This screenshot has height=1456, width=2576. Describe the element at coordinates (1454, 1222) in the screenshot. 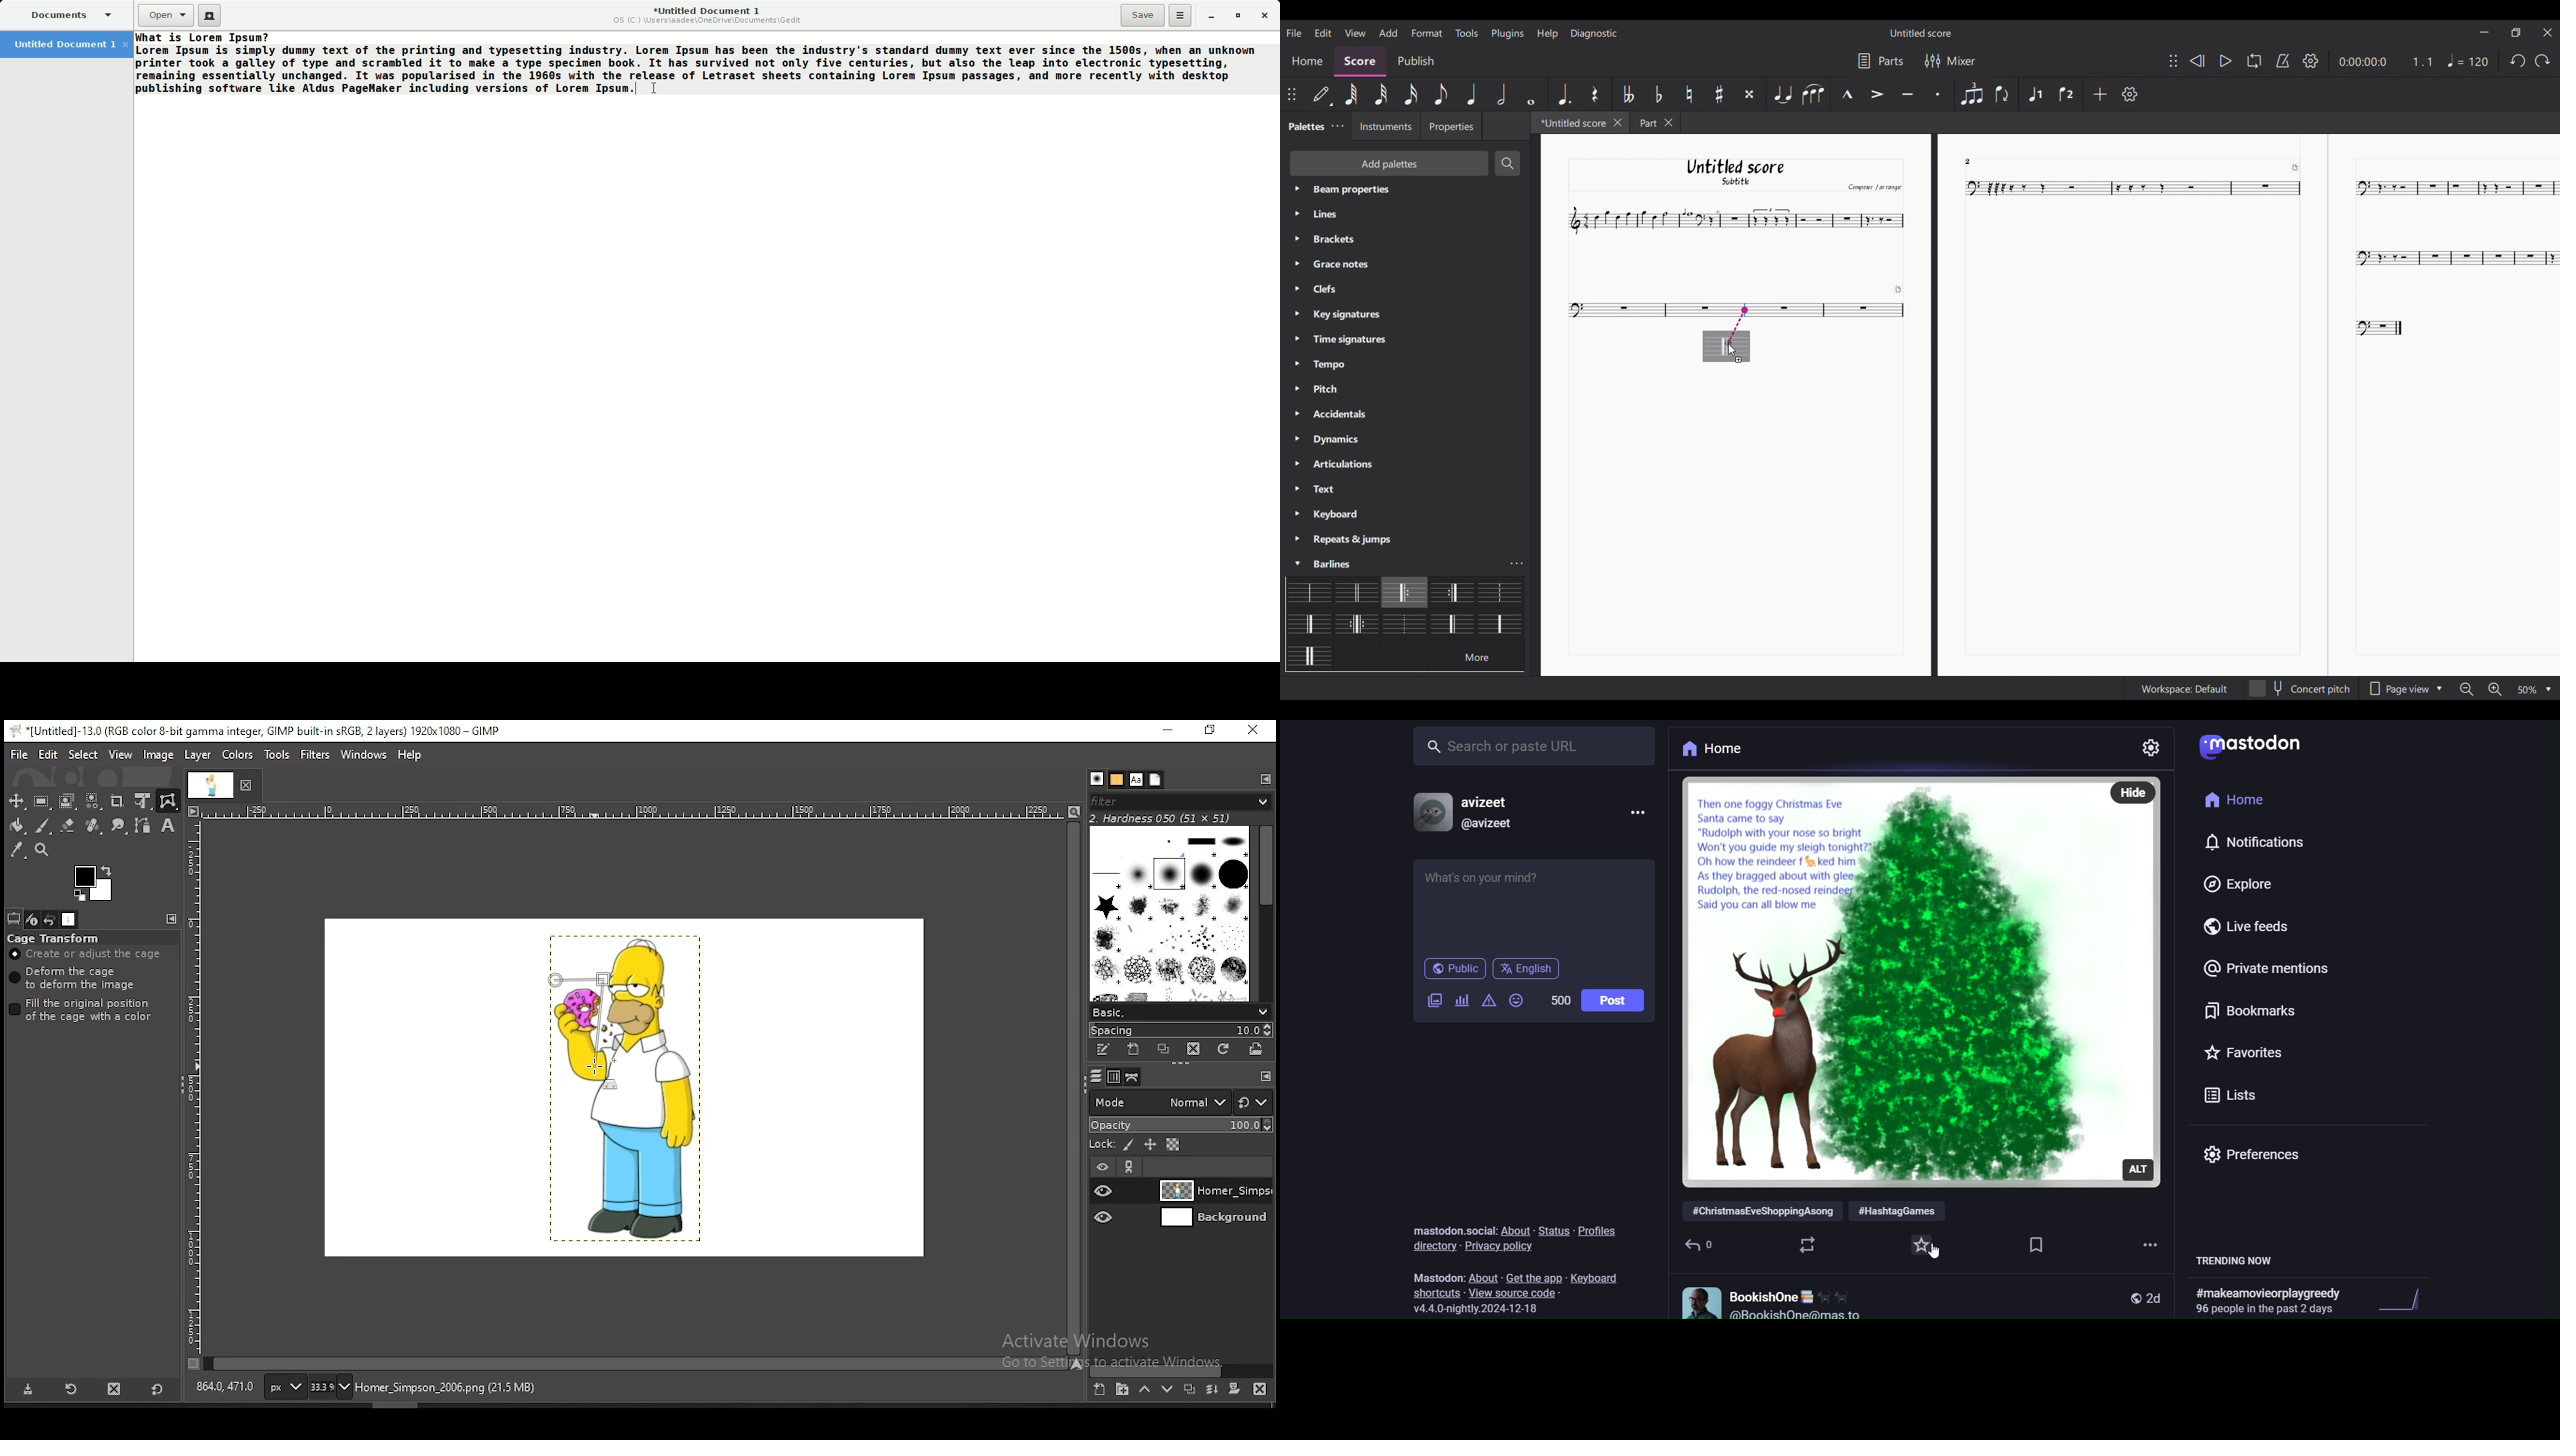

I see `mastodon social` at that location.